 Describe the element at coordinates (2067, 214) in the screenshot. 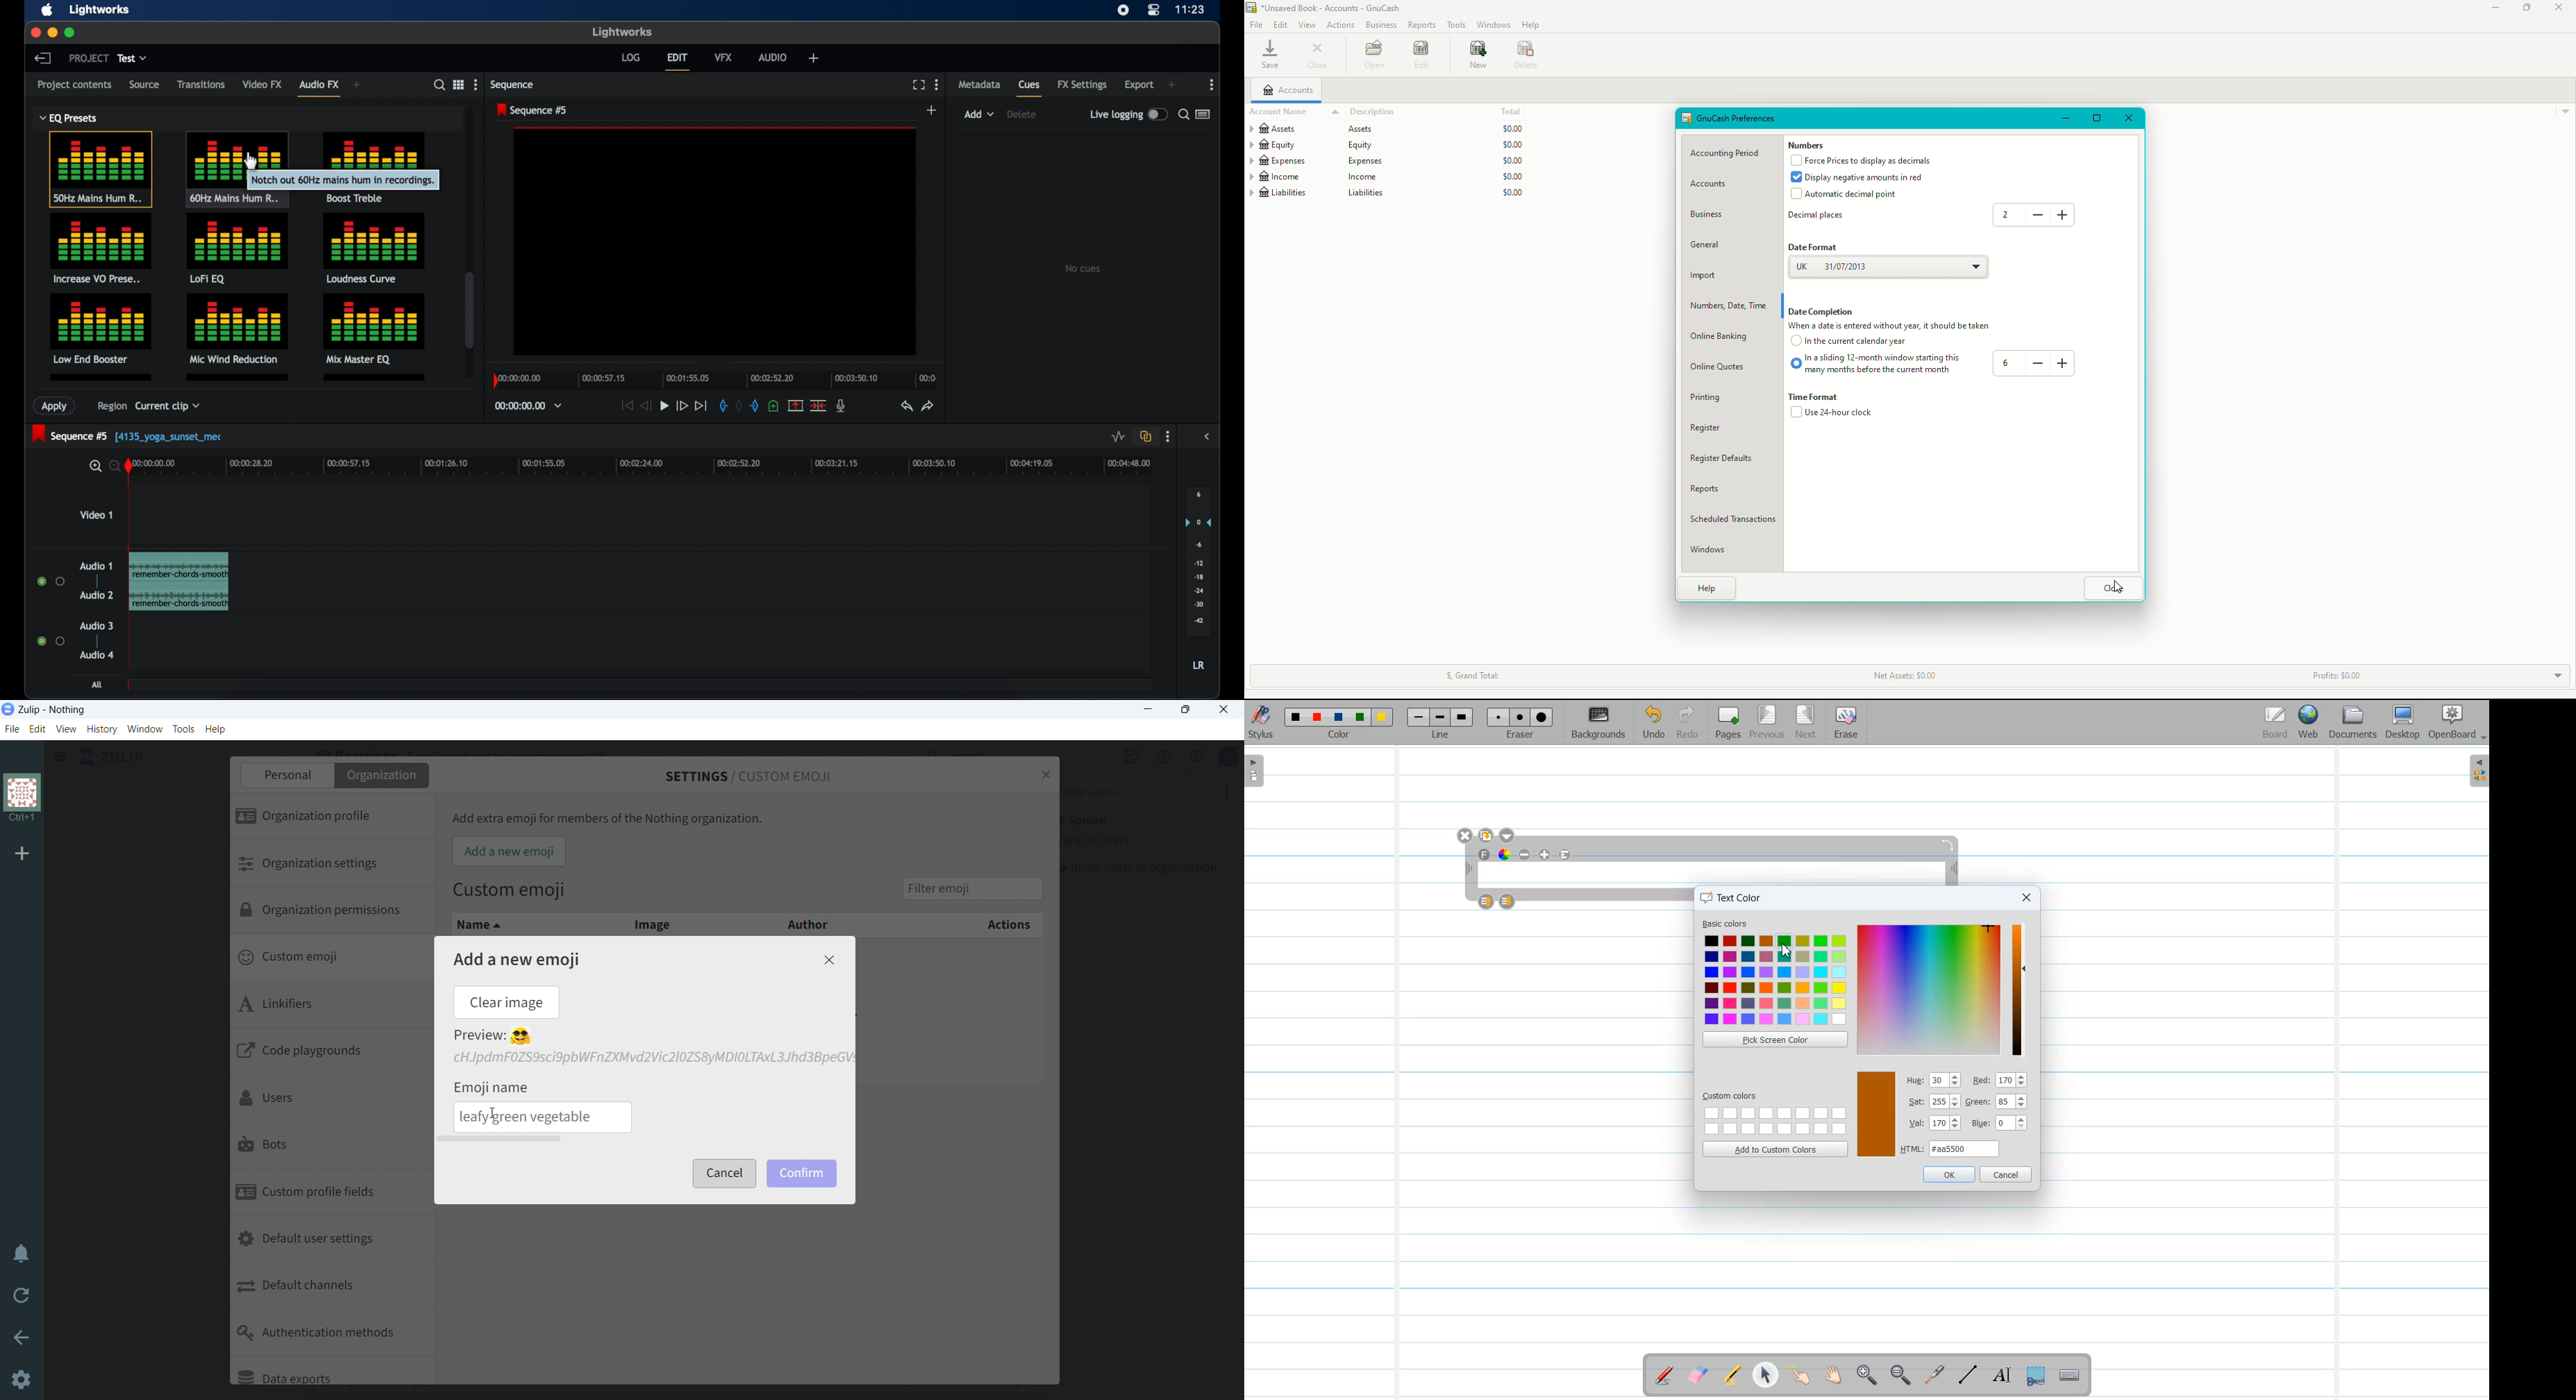

I see `Plus` at that location.